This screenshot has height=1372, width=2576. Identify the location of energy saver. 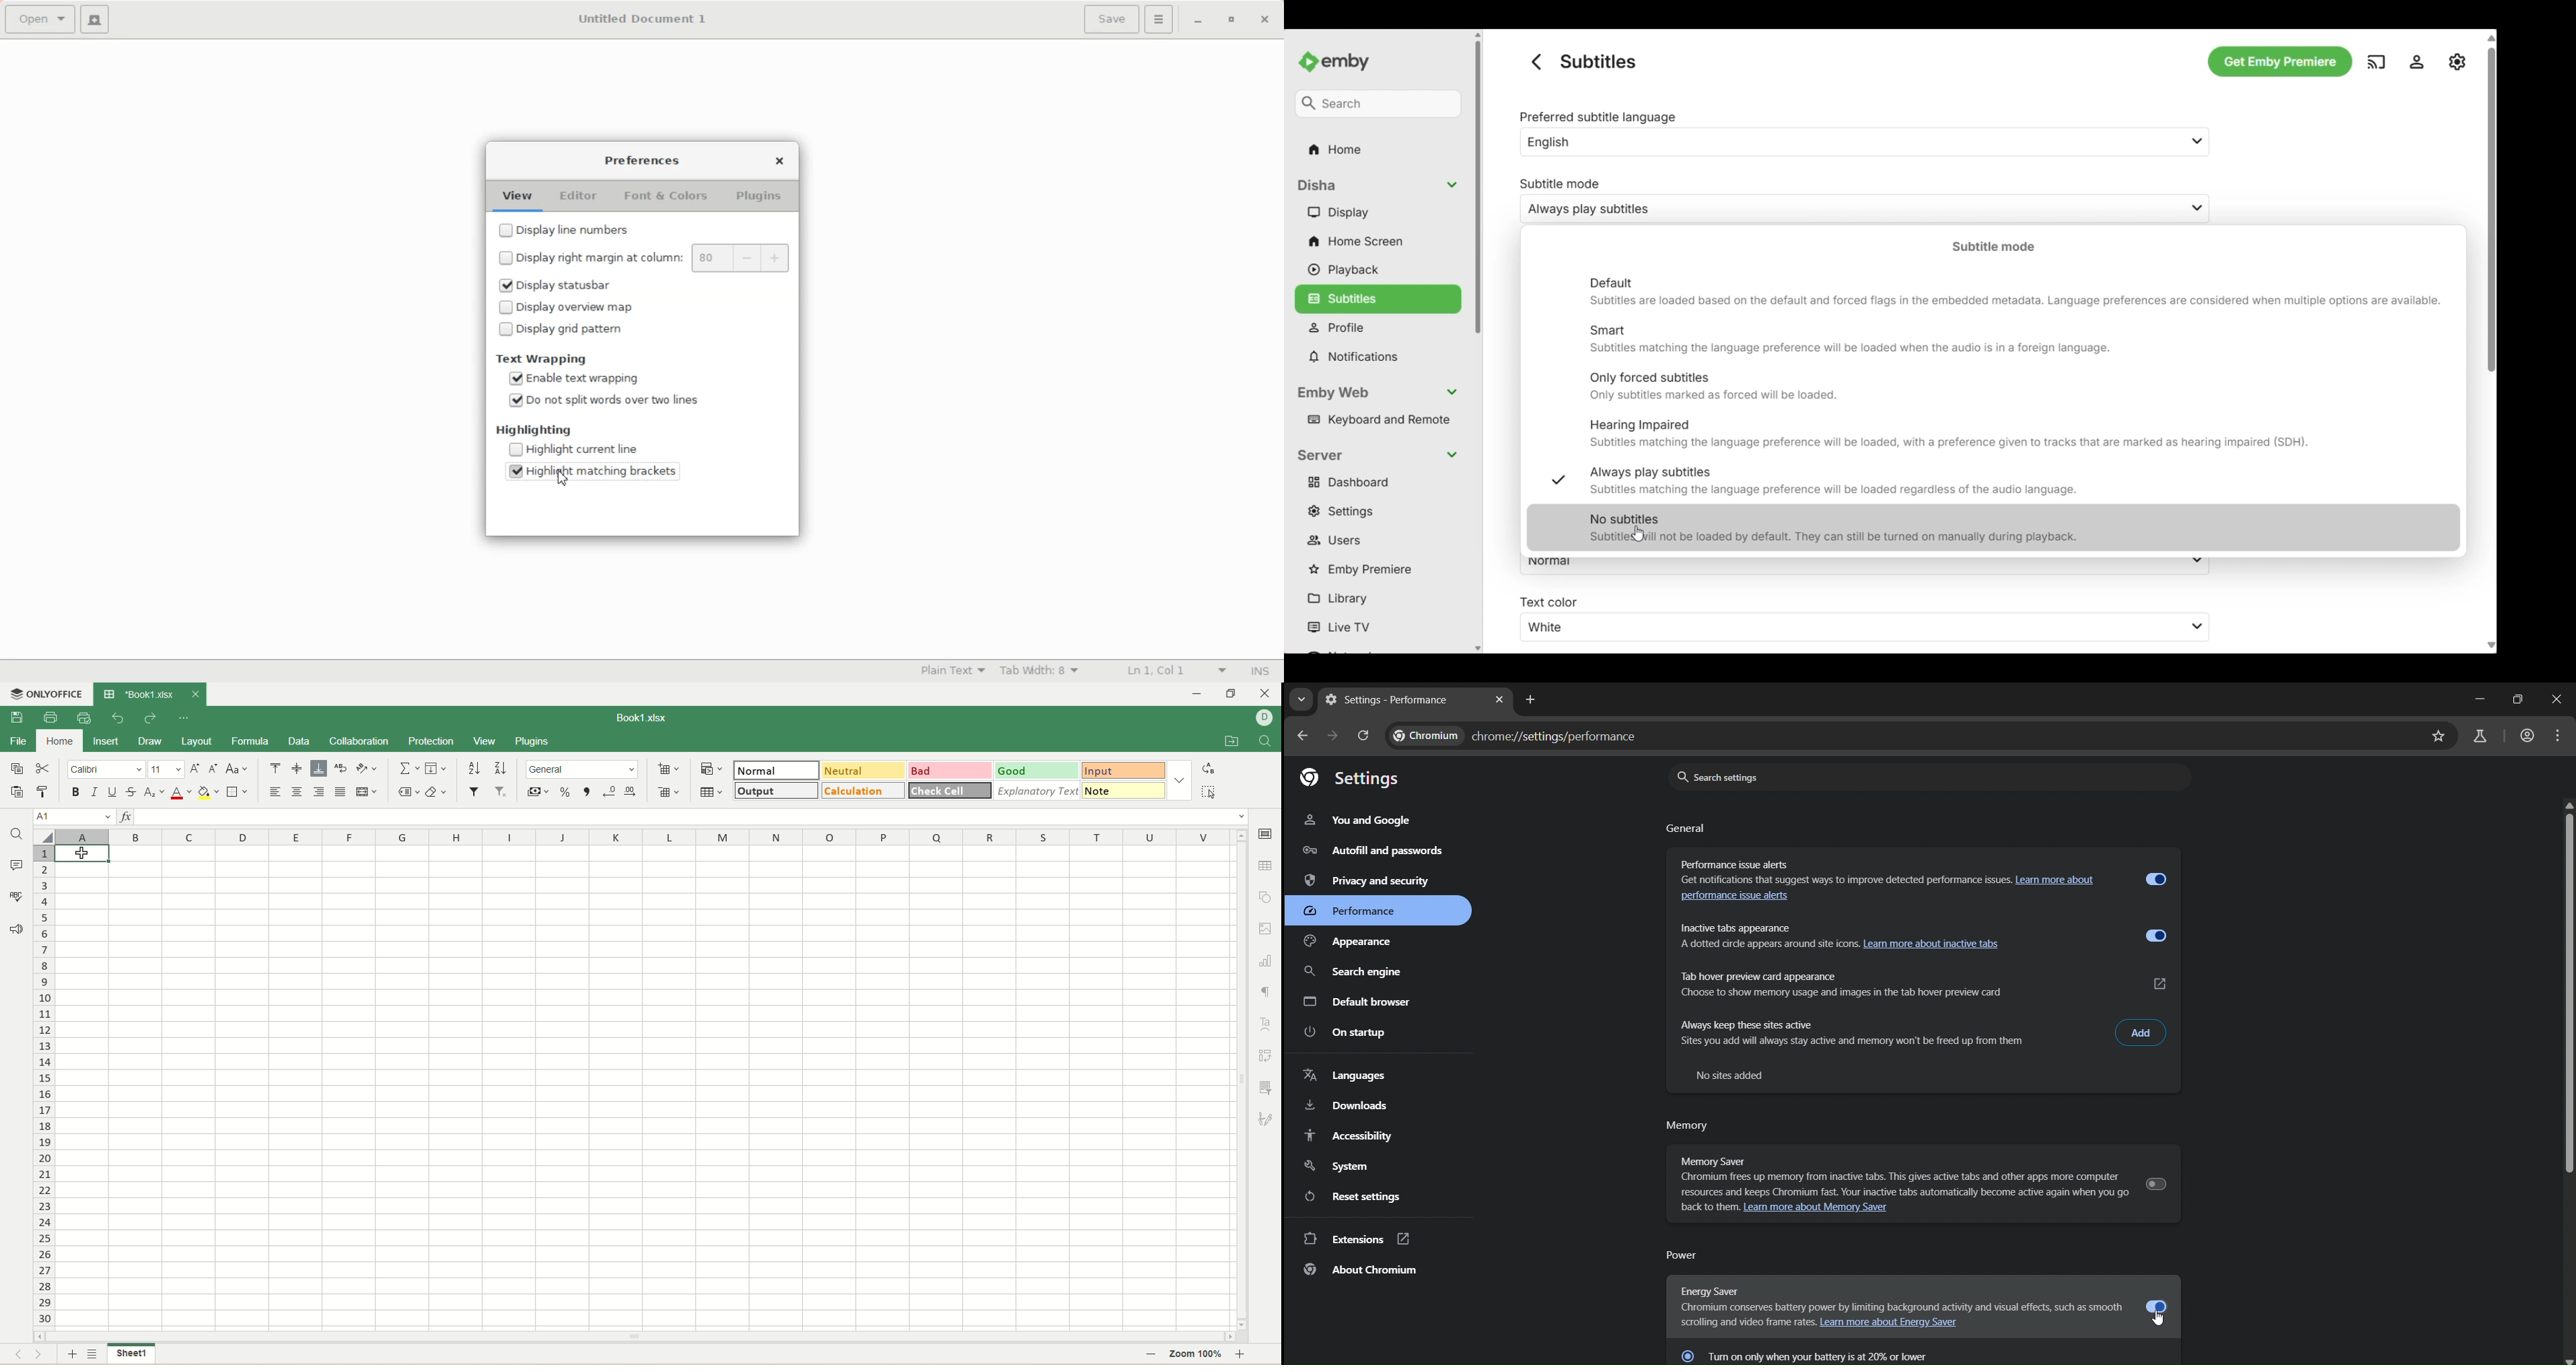
(1898, 1298).